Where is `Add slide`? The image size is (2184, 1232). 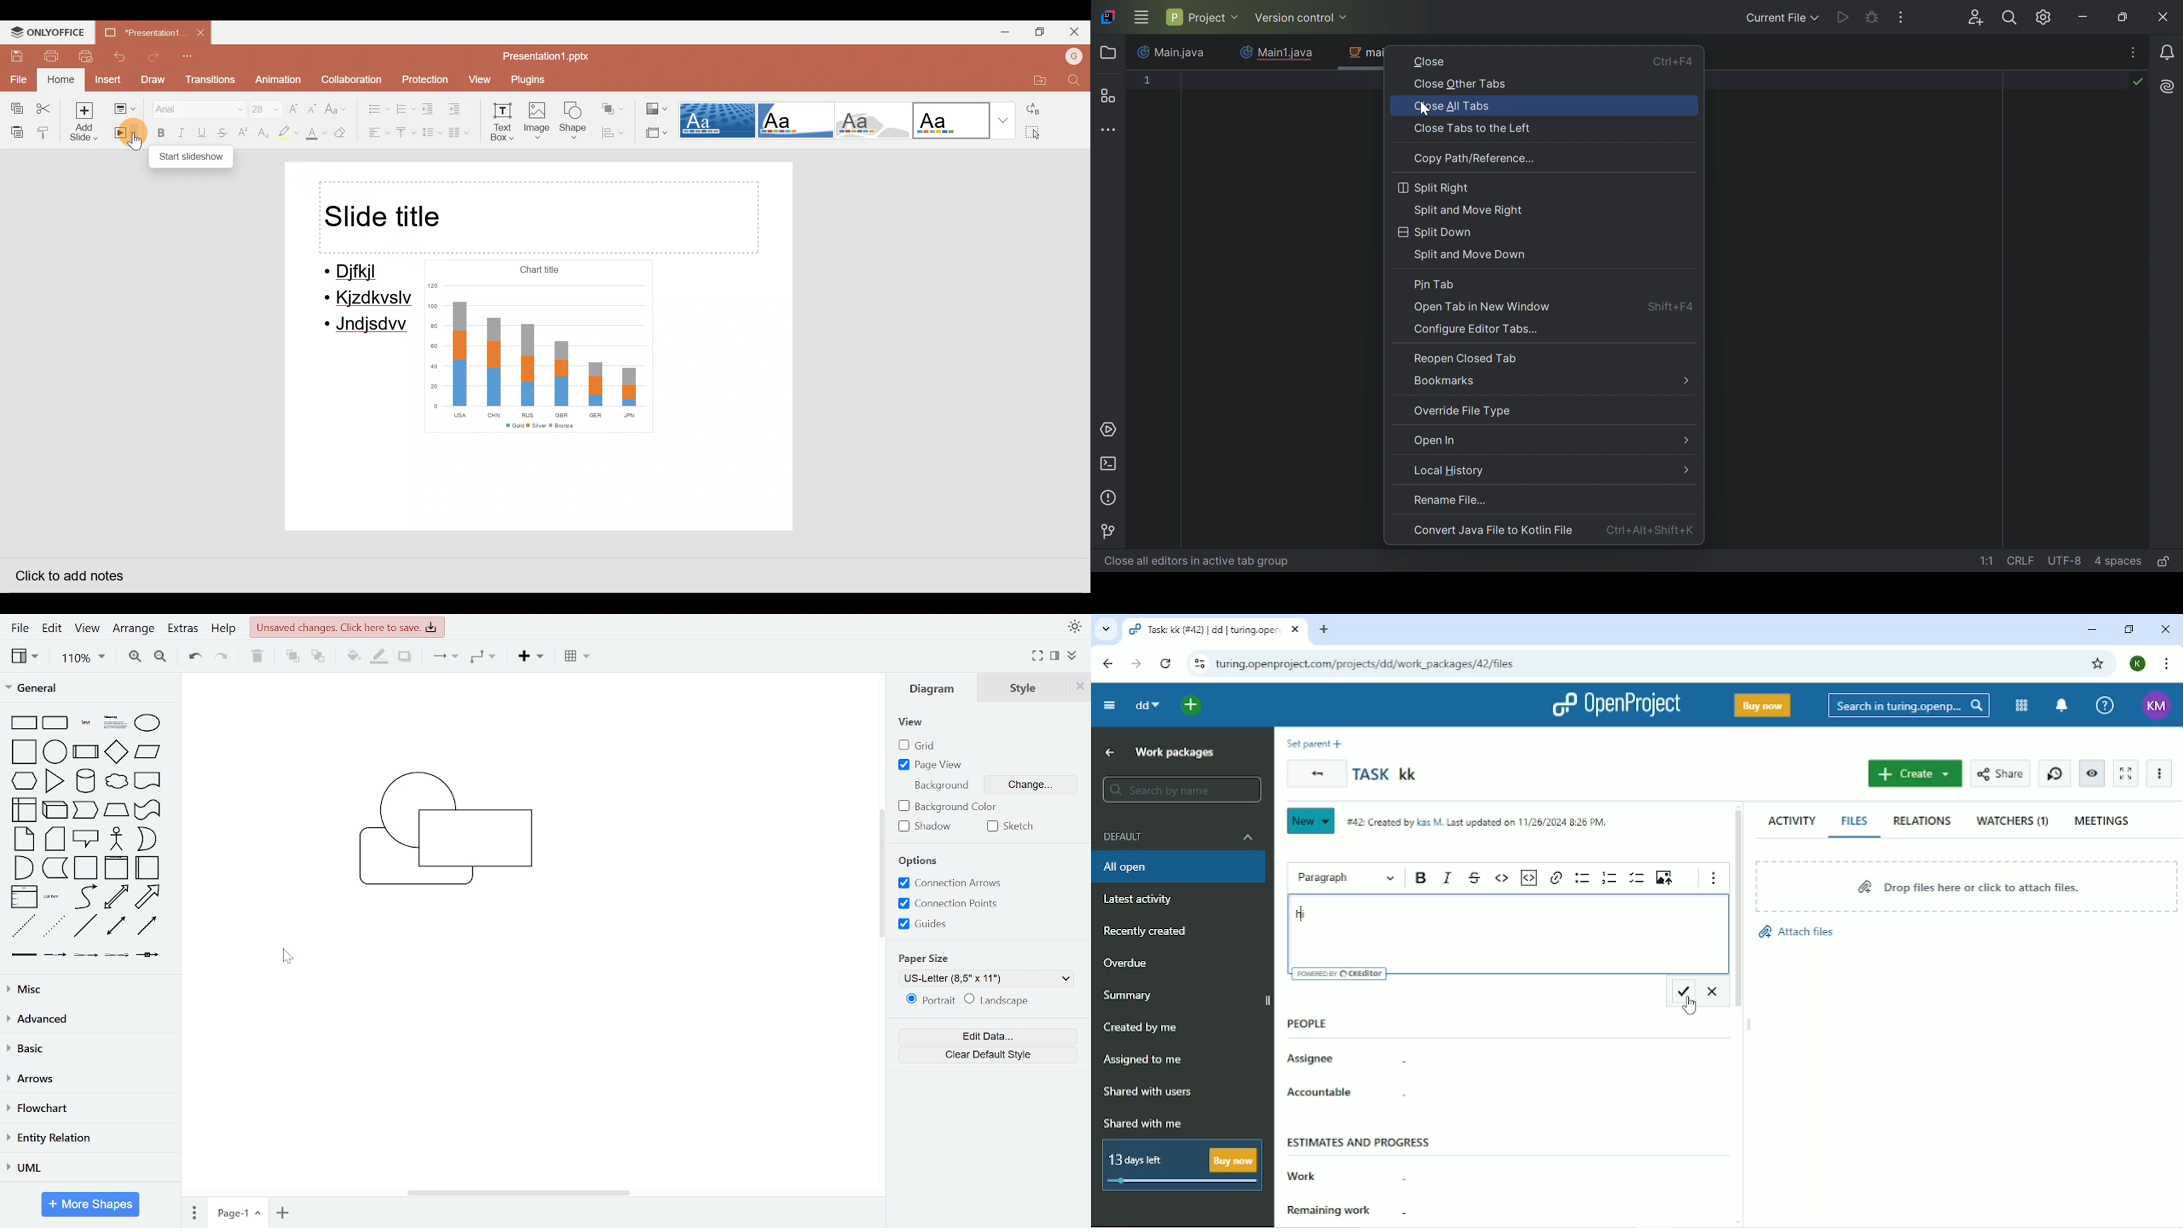 Add slide is located at coordinates (86, 123).